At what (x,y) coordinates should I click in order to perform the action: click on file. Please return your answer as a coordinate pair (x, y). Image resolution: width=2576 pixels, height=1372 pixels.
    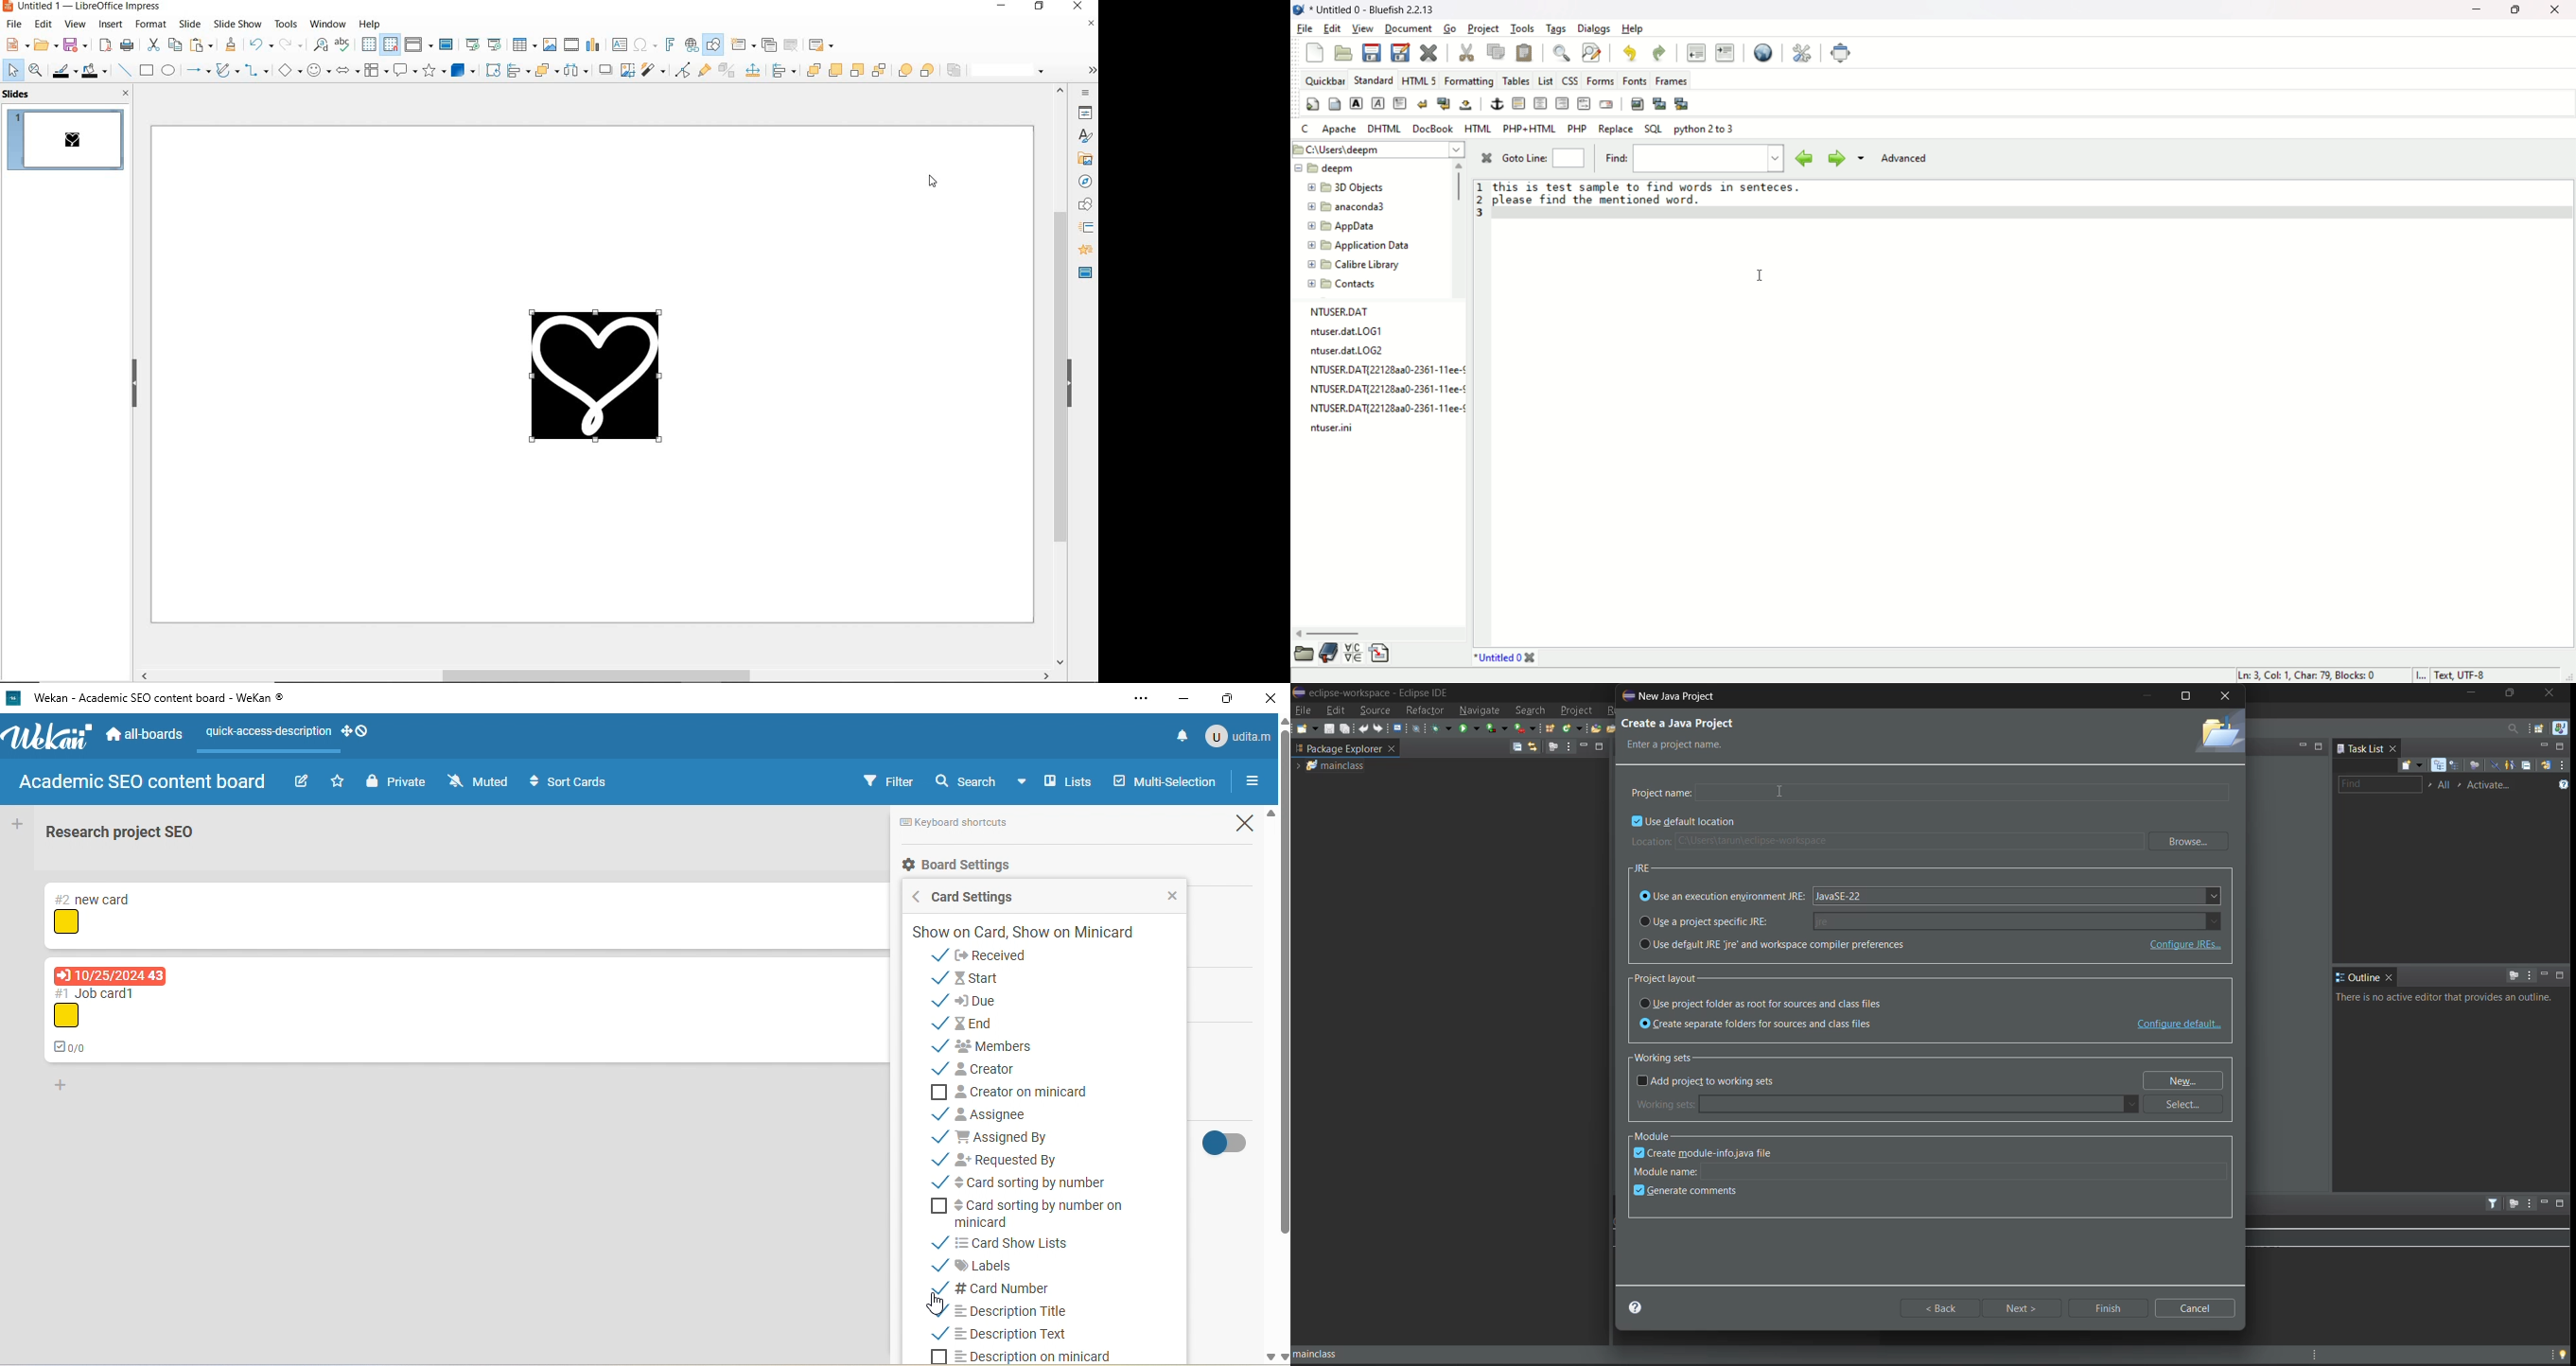
    Looking at the image, I should click on (14, 26).